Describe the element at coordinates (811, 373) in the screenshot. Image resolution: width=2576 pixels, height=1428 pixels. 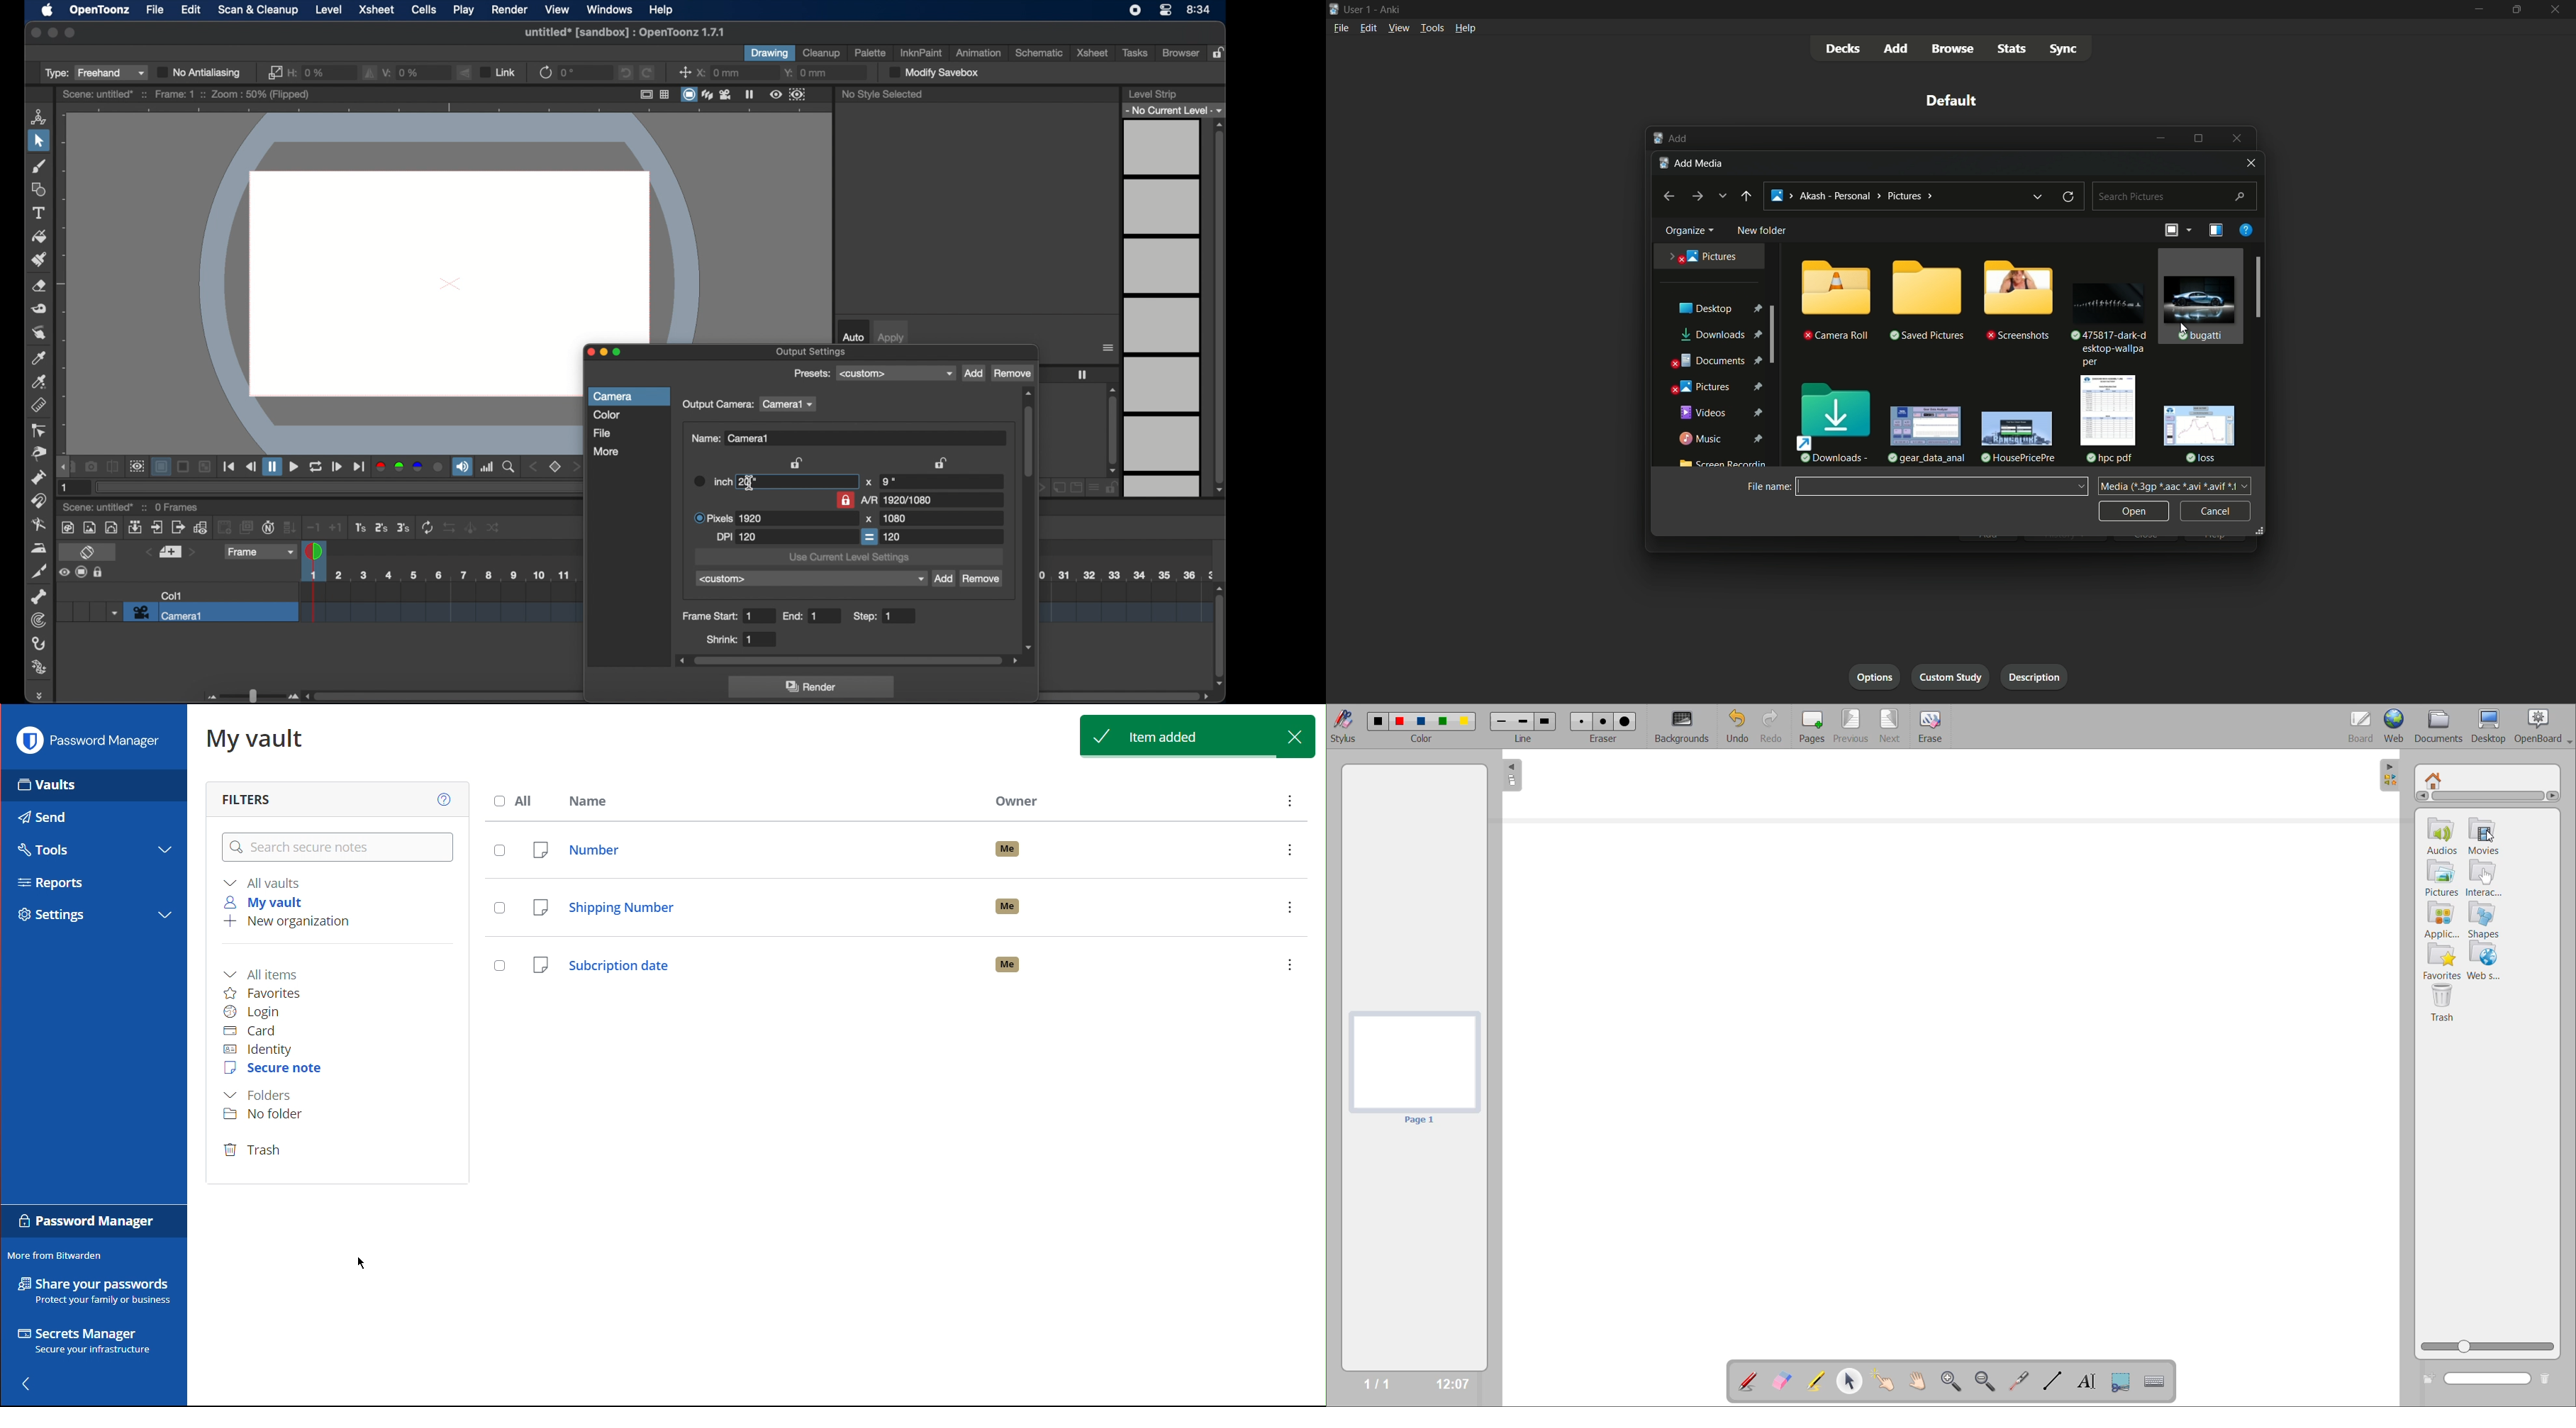
I see `` at that location.